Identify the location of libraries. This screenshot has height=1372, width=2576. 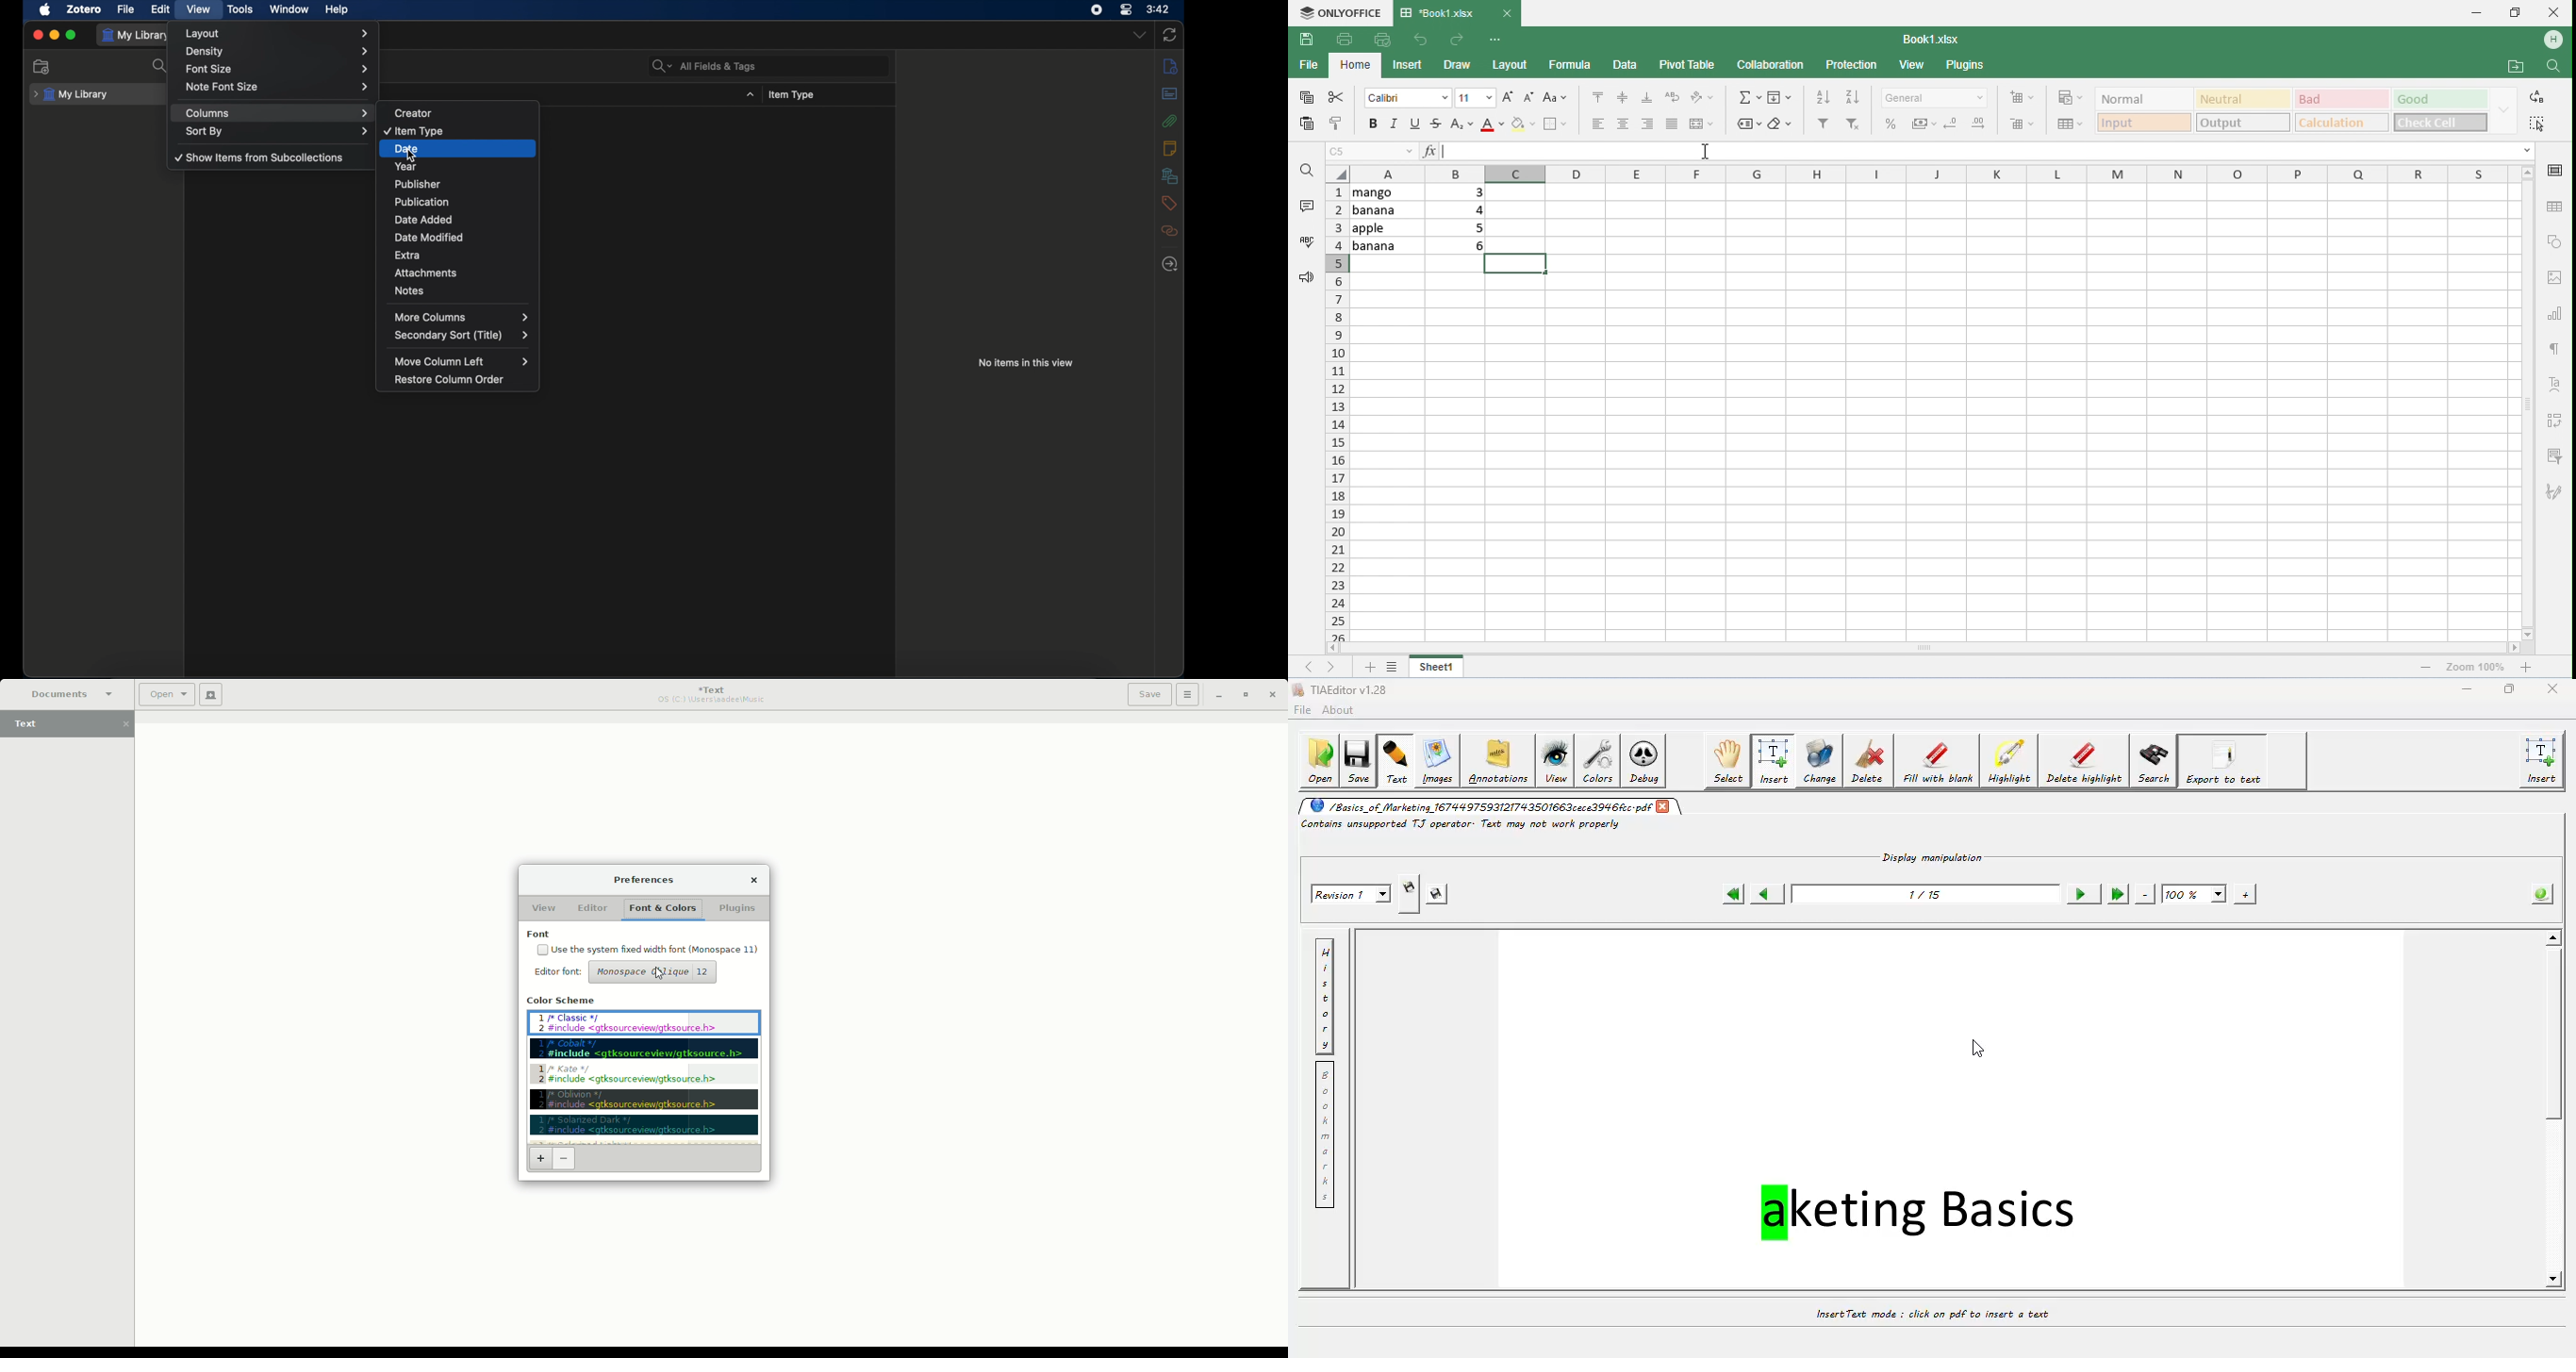
(1170, 175).